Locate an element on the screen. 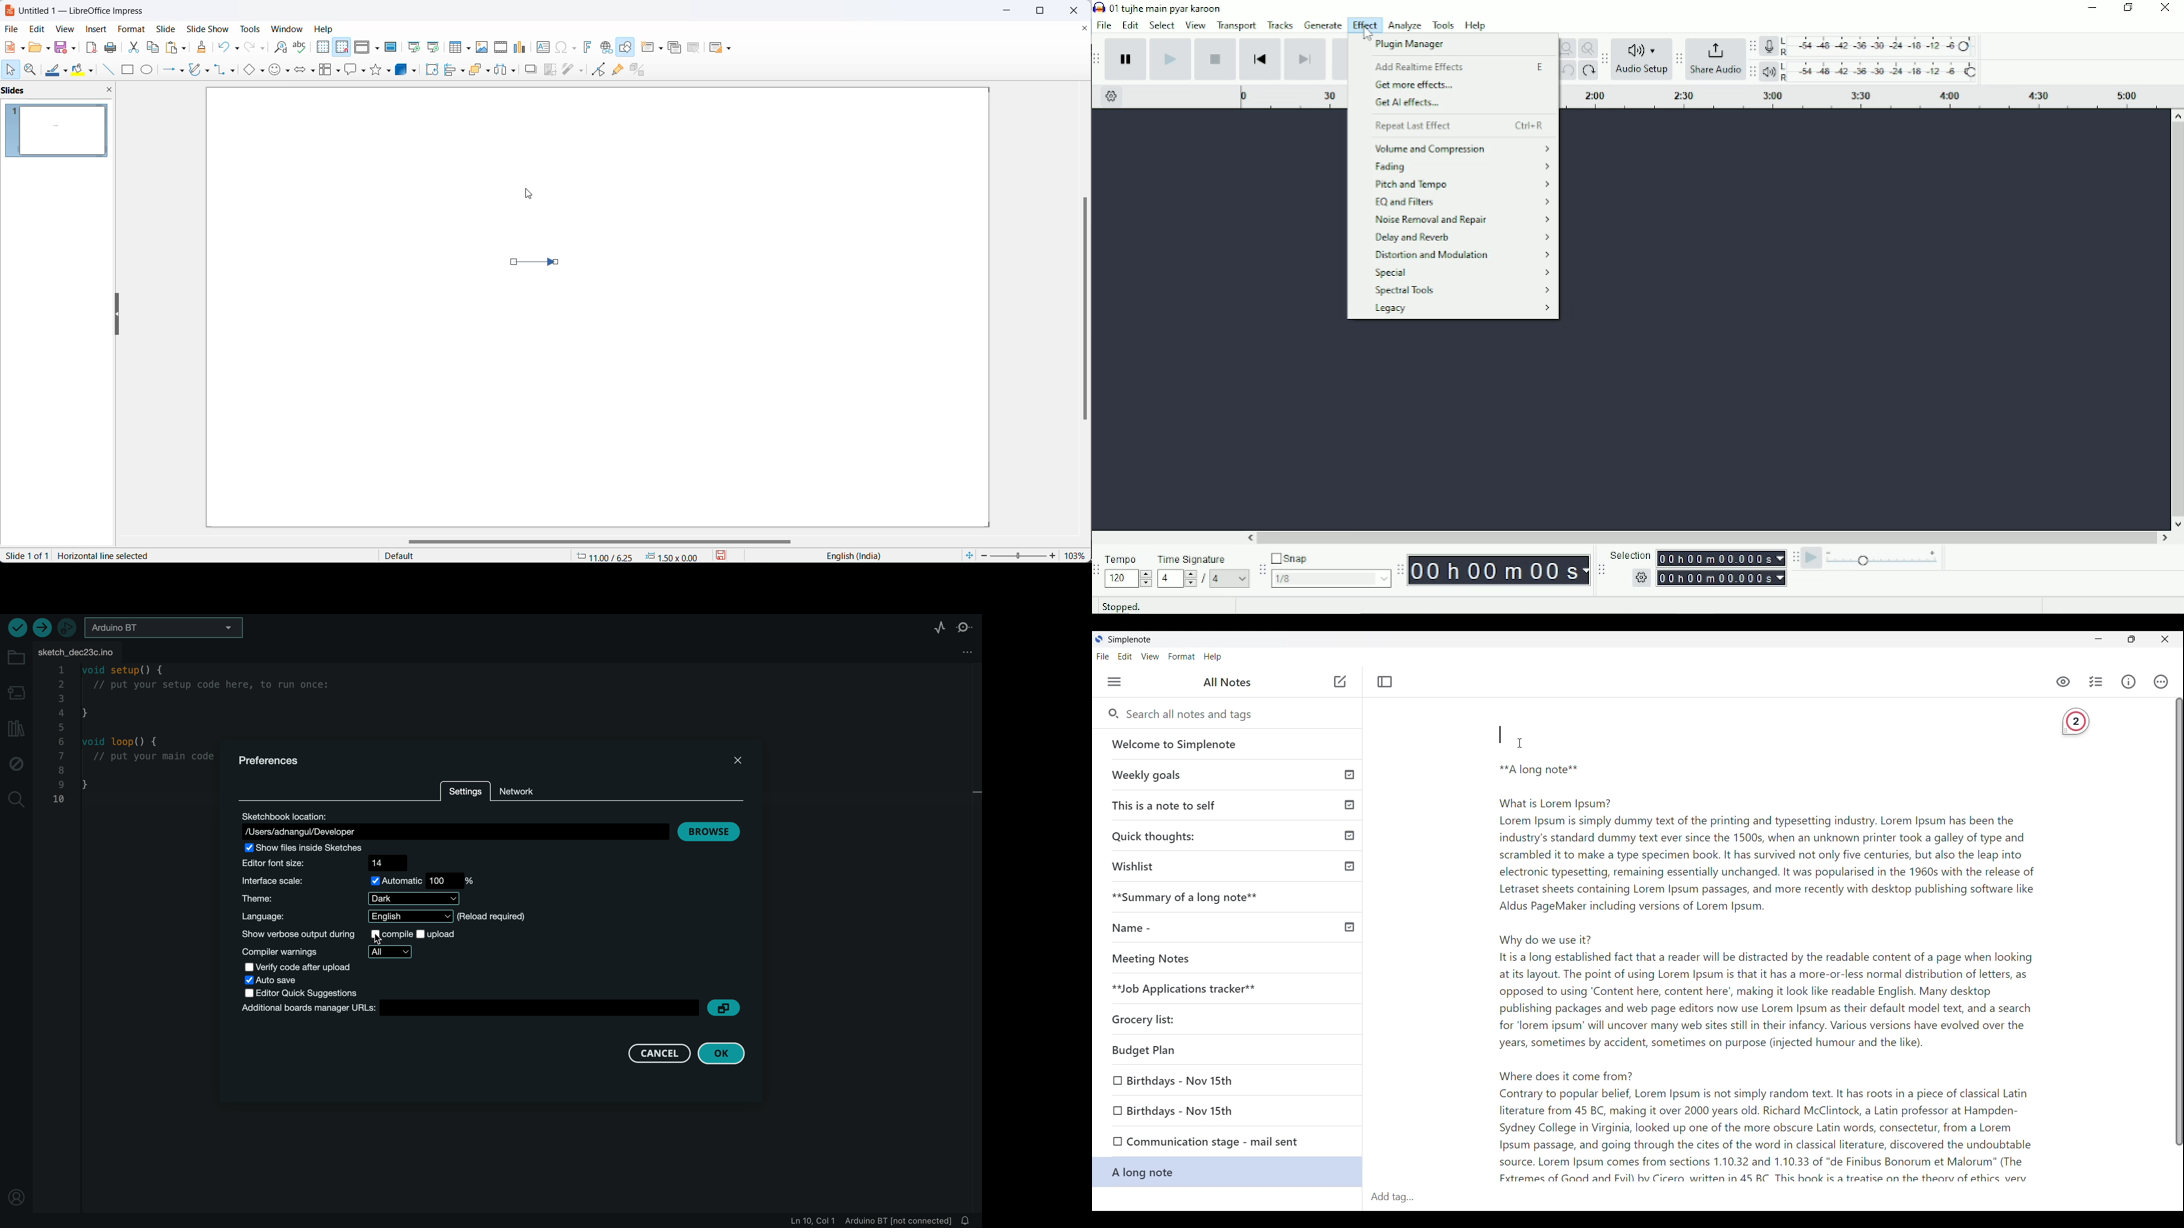 The height and width of the screenshot is (1232, 2184). save  is located at coordinates (63, 47).